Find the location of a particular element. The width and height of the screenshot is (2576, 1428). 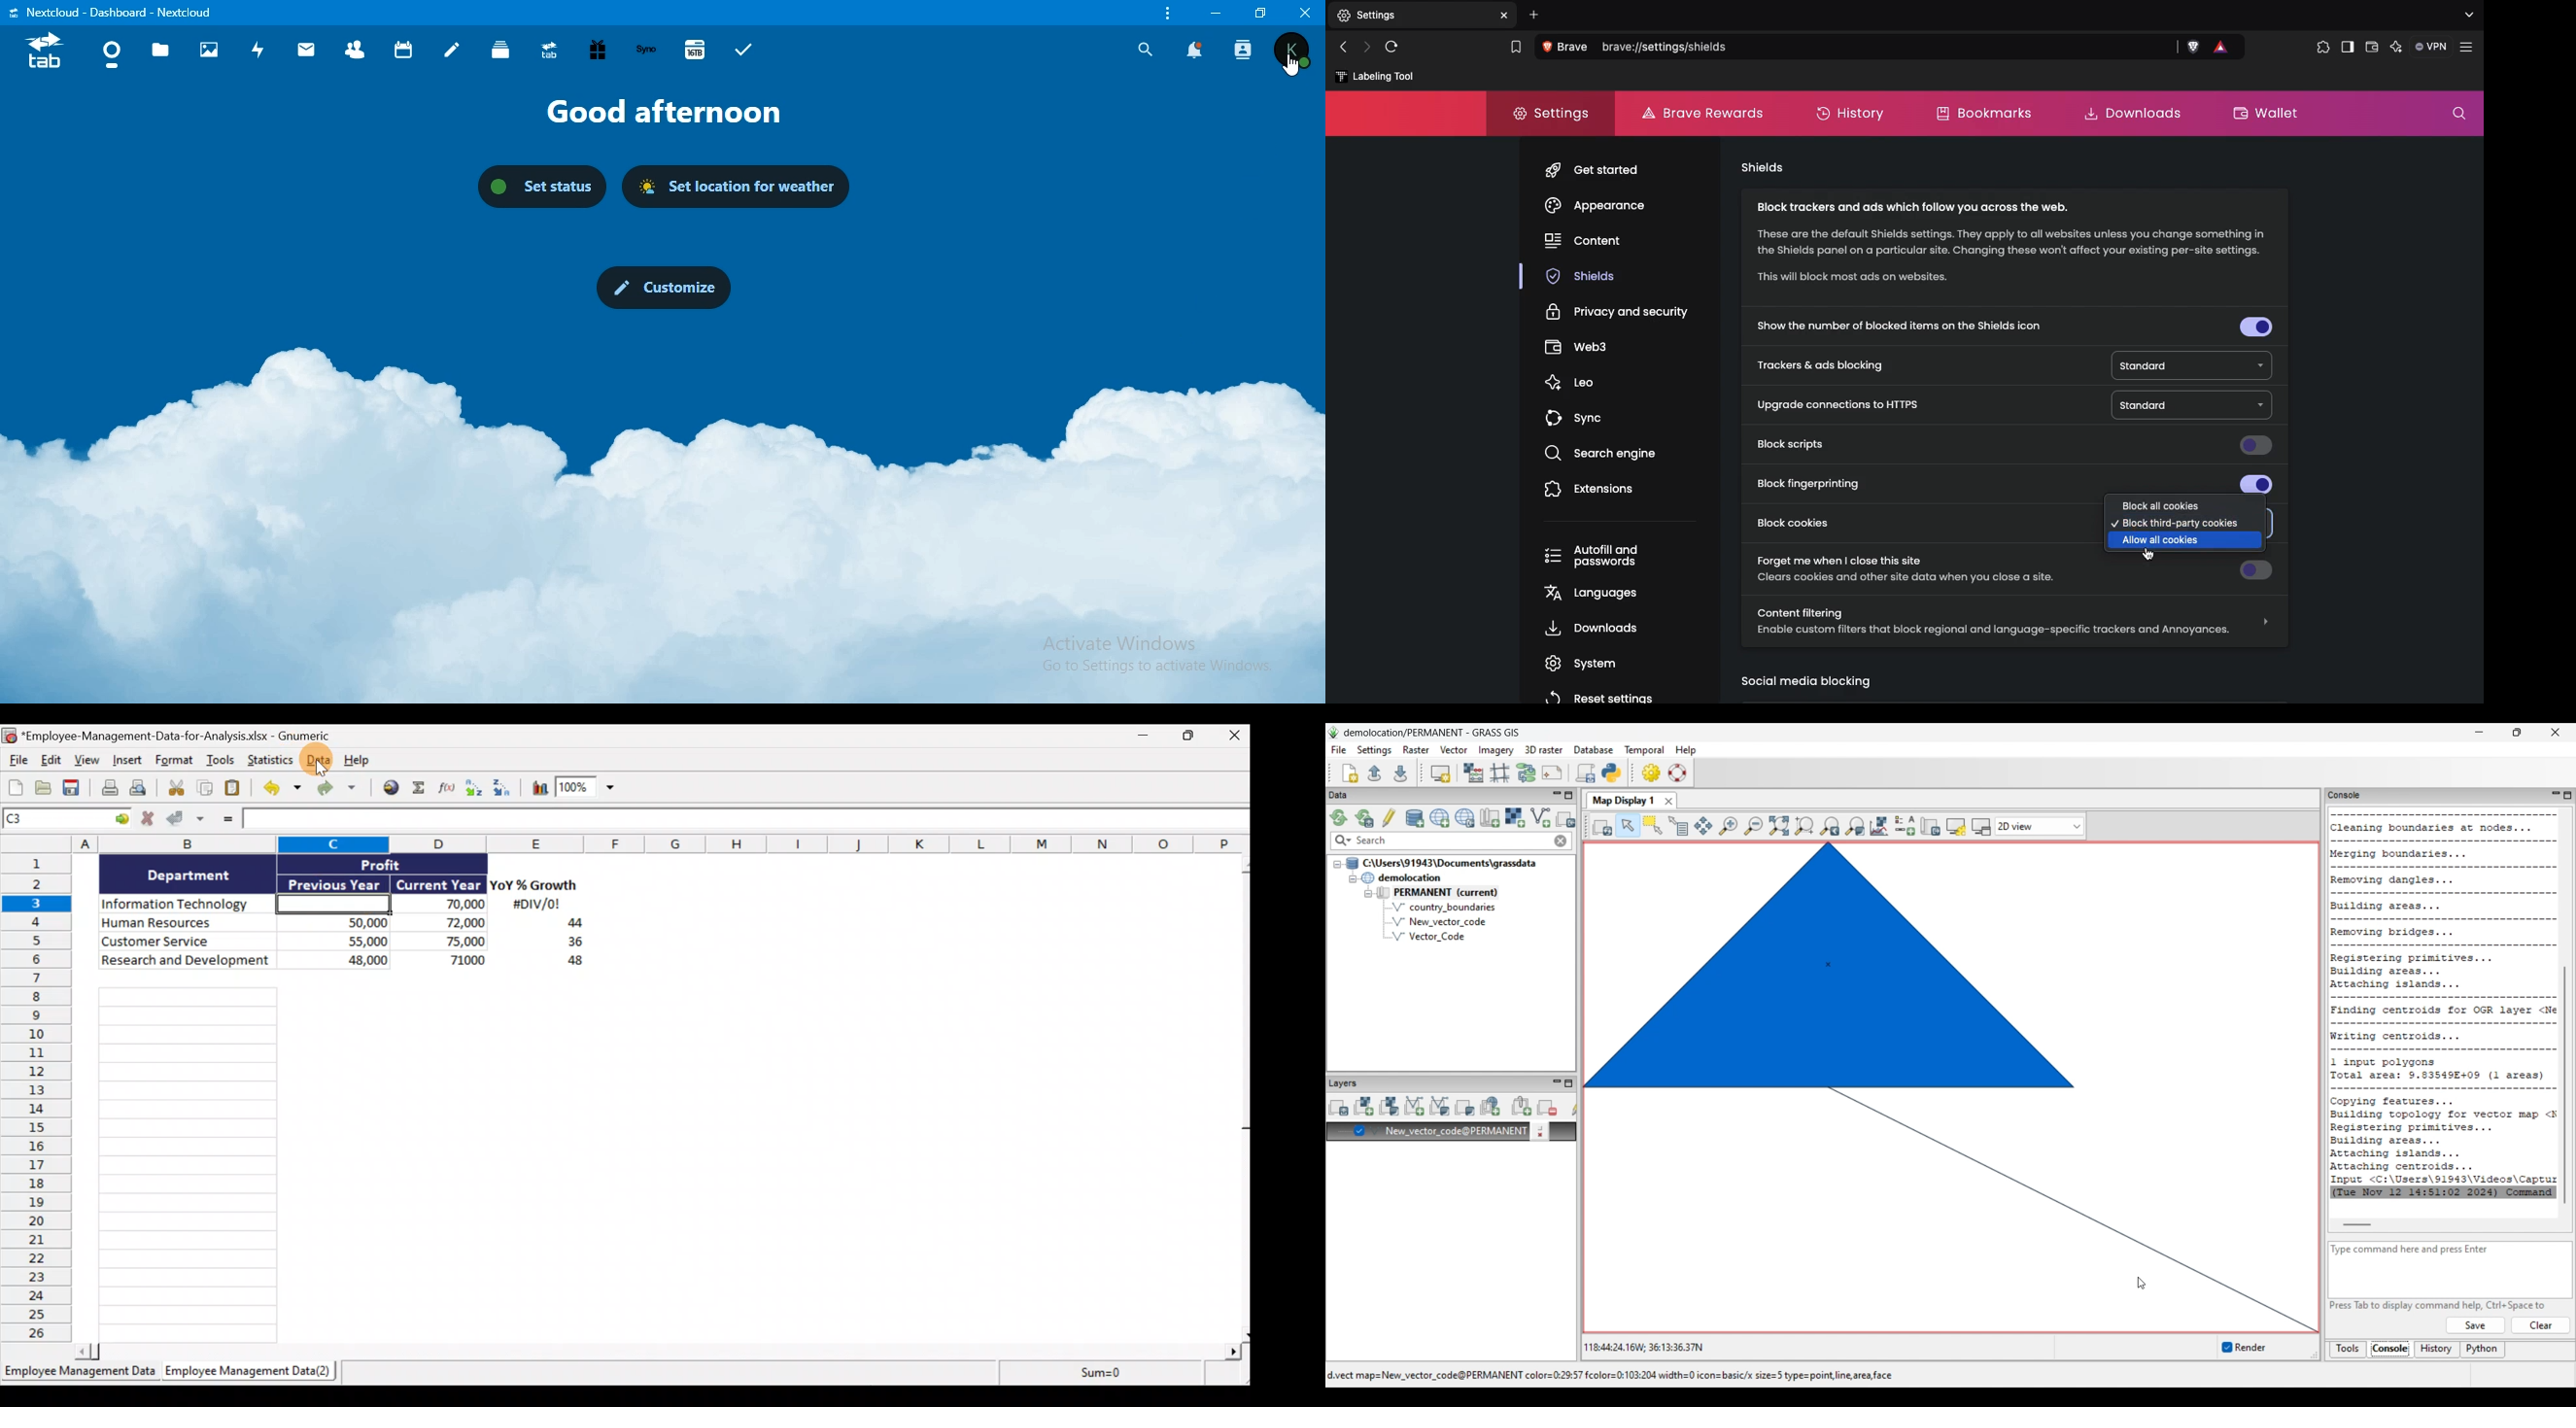

72,000 is located at coordinates (445, 924).